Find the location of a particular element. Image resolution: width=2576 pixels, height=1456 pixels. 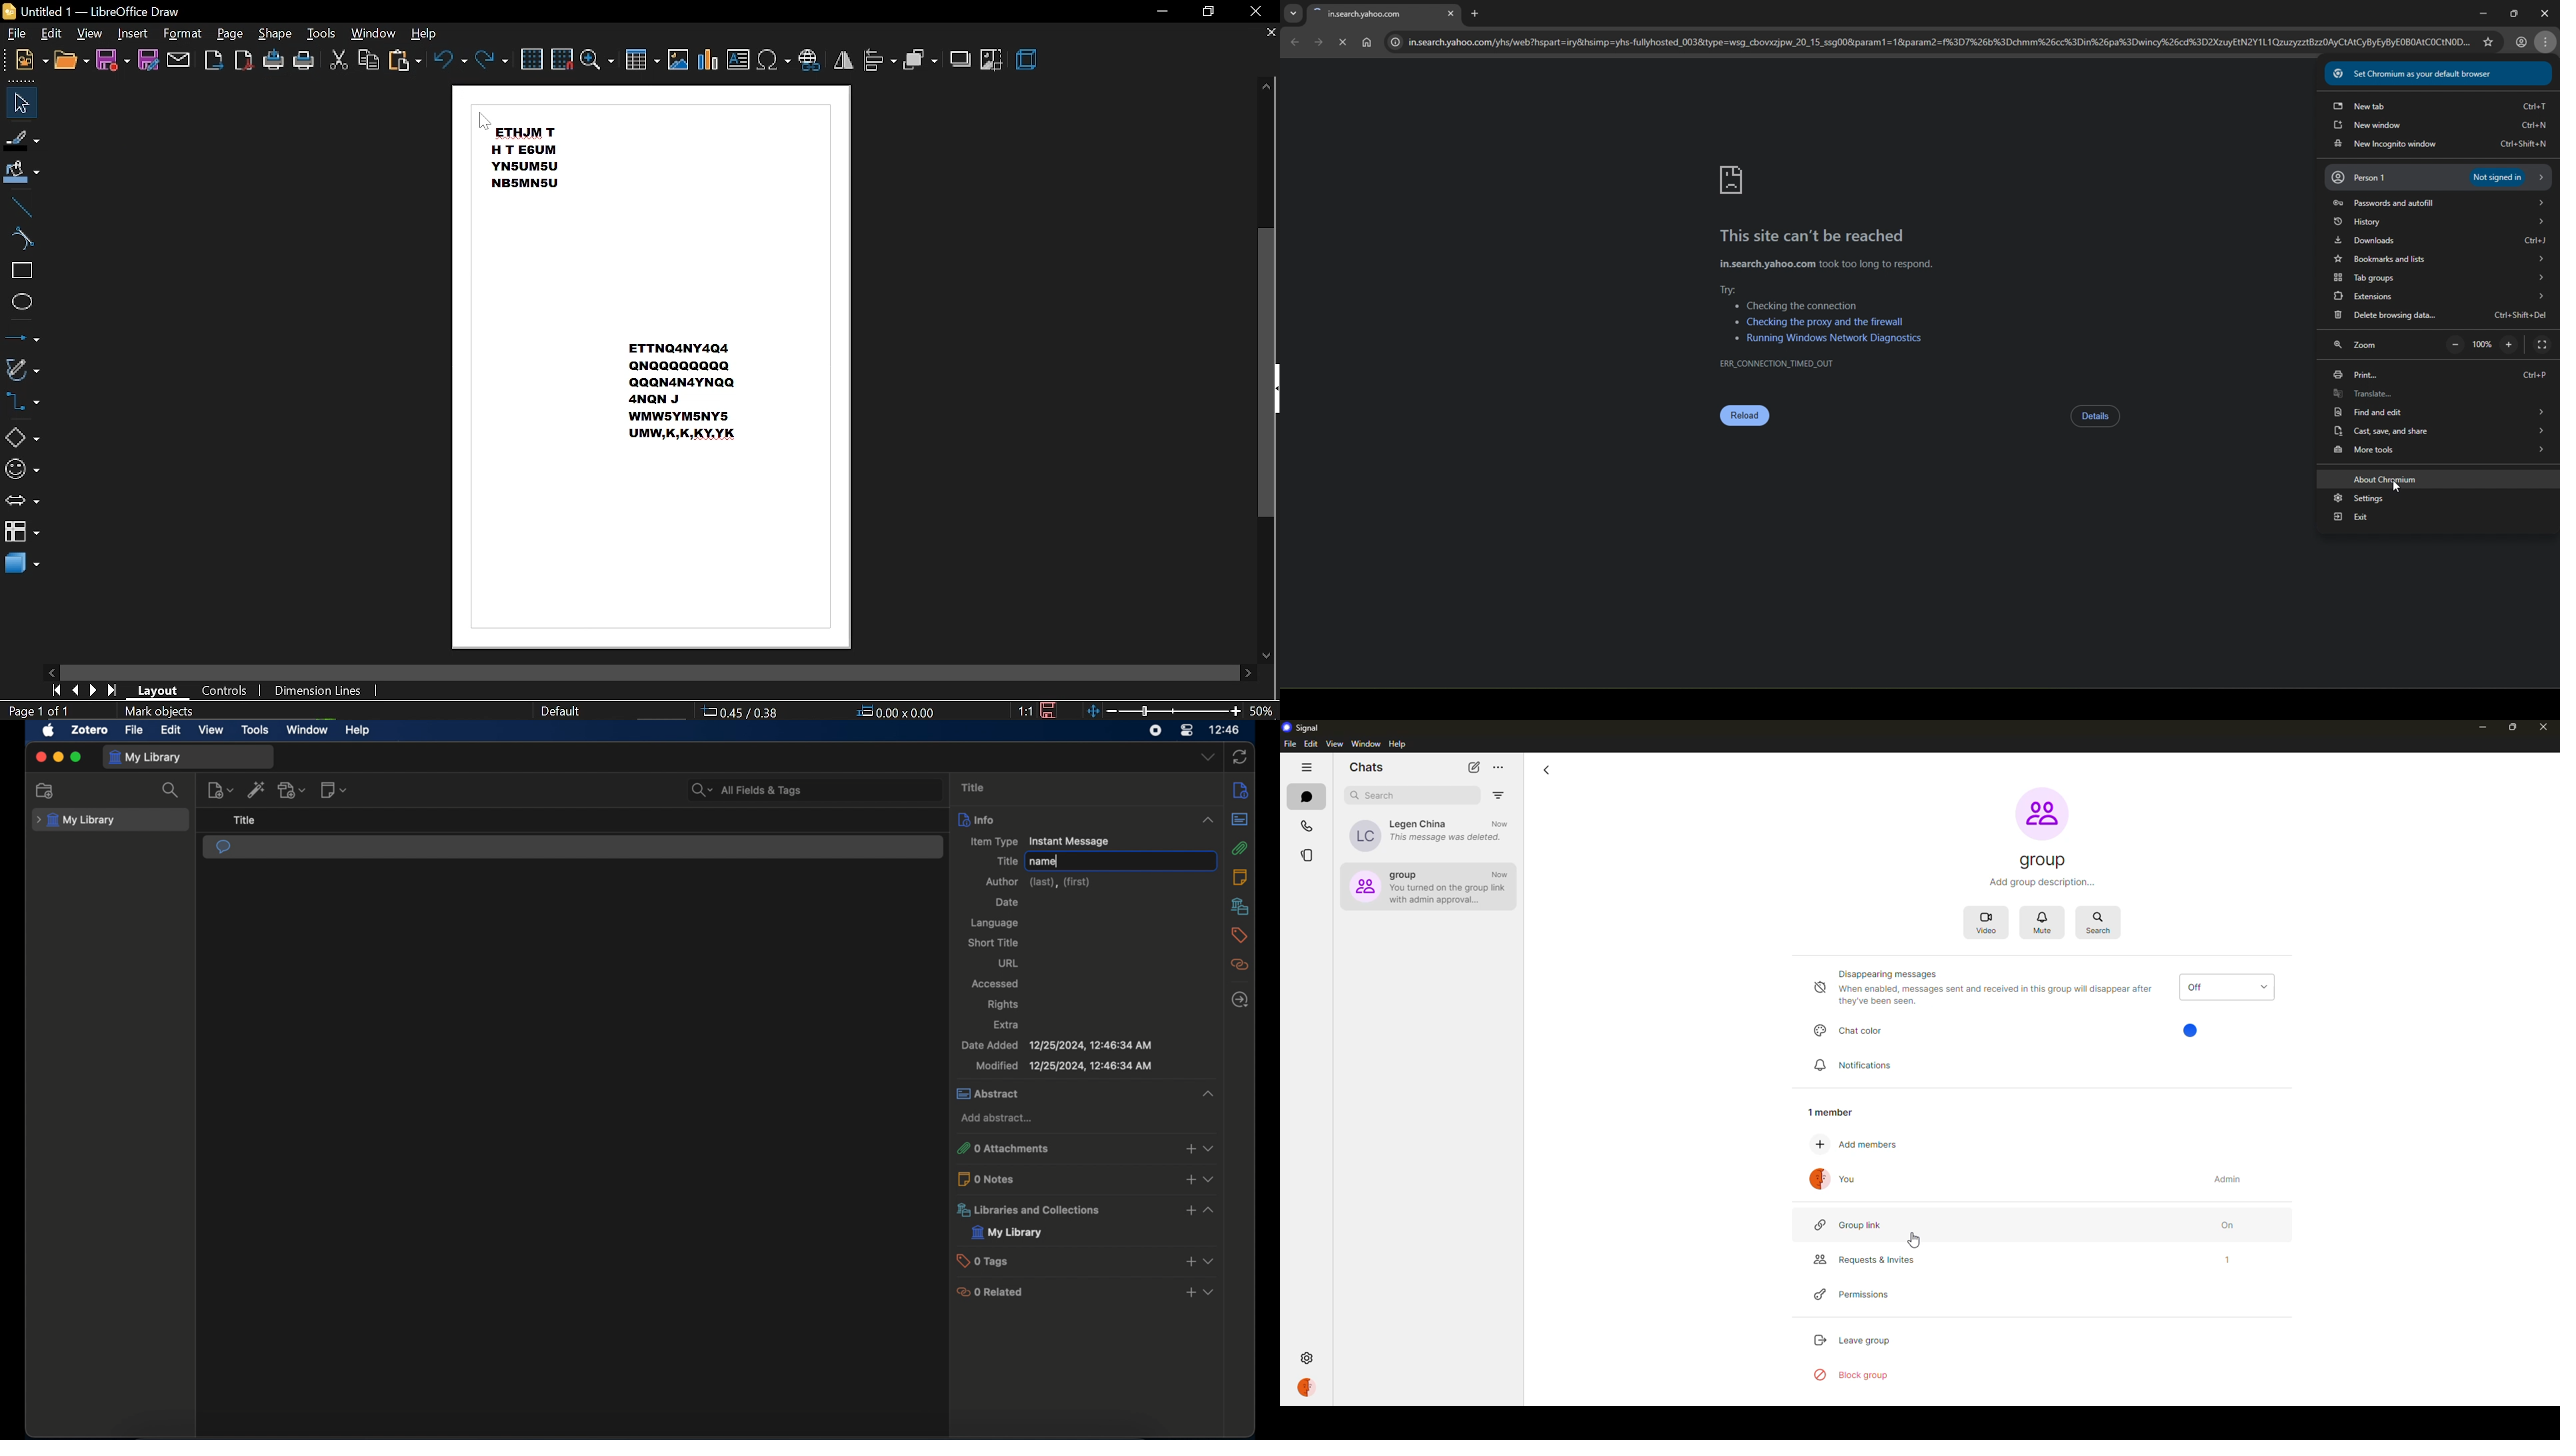

file is located at coordinates (18, 34).